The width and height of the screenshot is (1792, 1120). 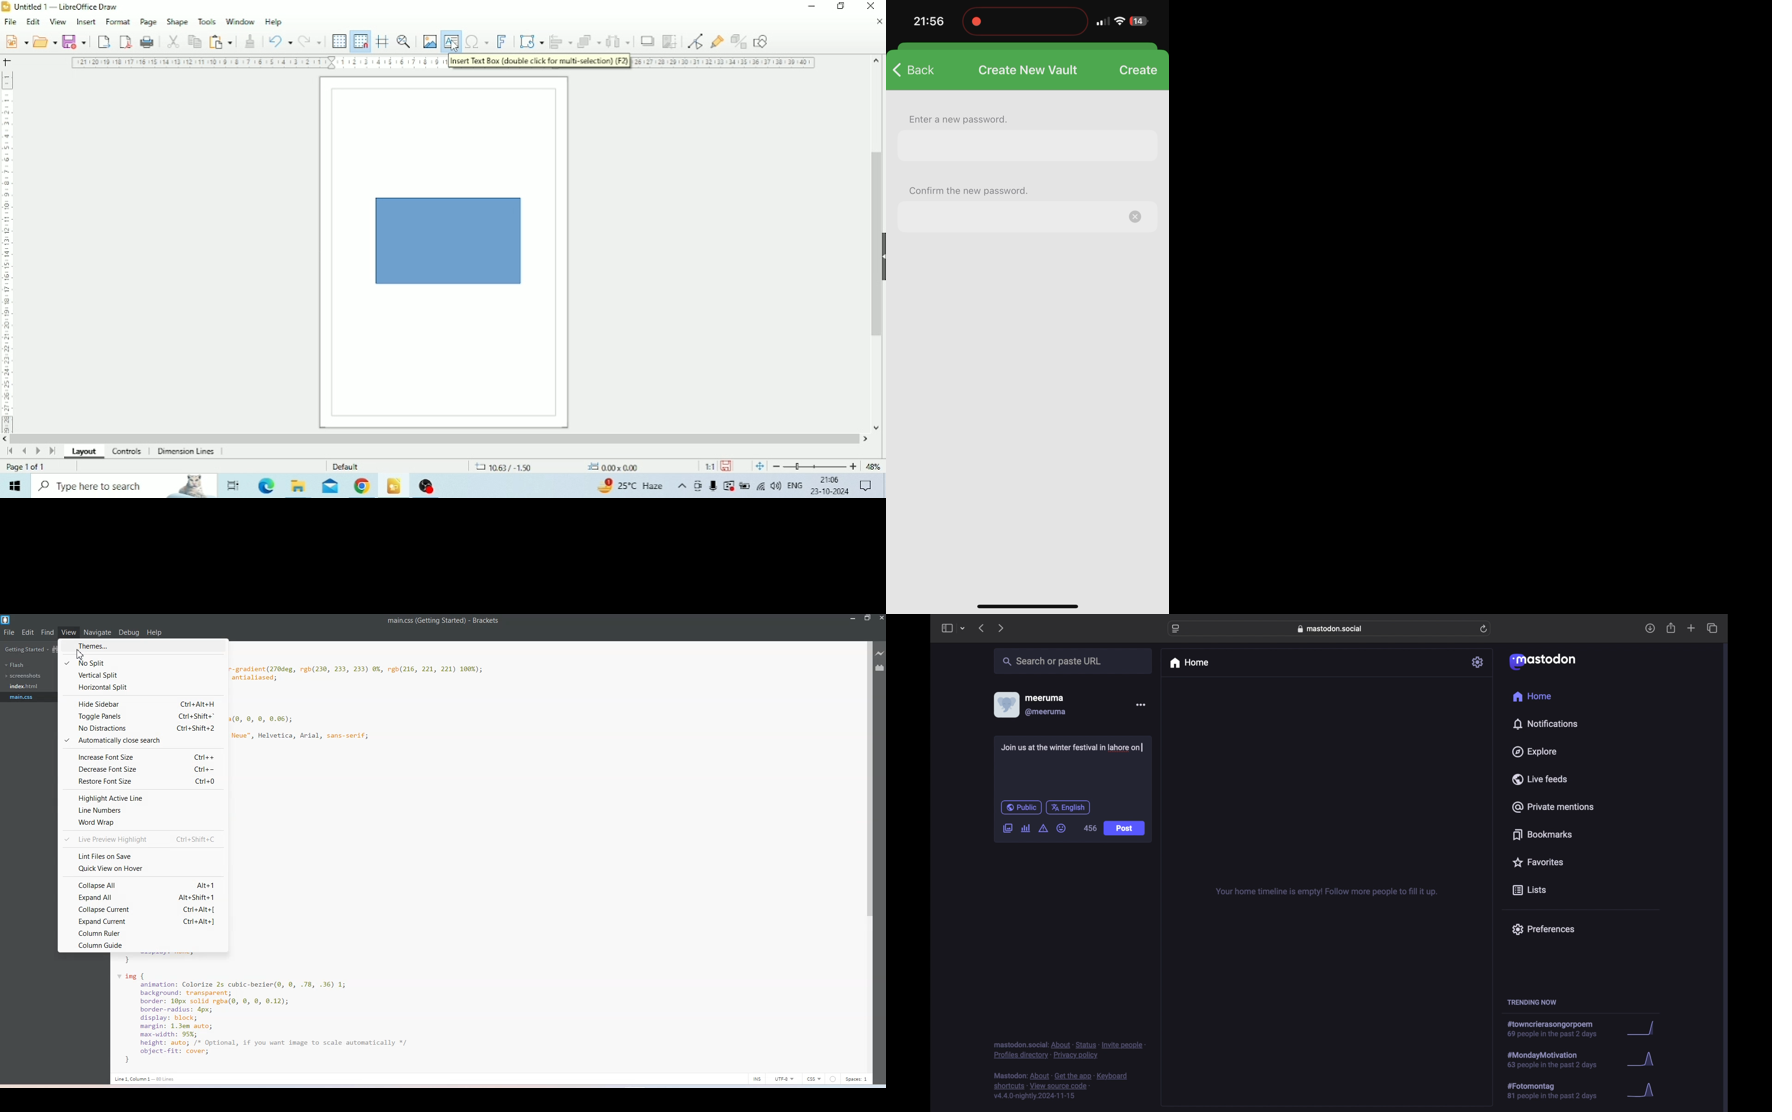 What do you see at coordinates (148, 42) in the screenshot?
I see `Print` at bounding box center [148, 42].